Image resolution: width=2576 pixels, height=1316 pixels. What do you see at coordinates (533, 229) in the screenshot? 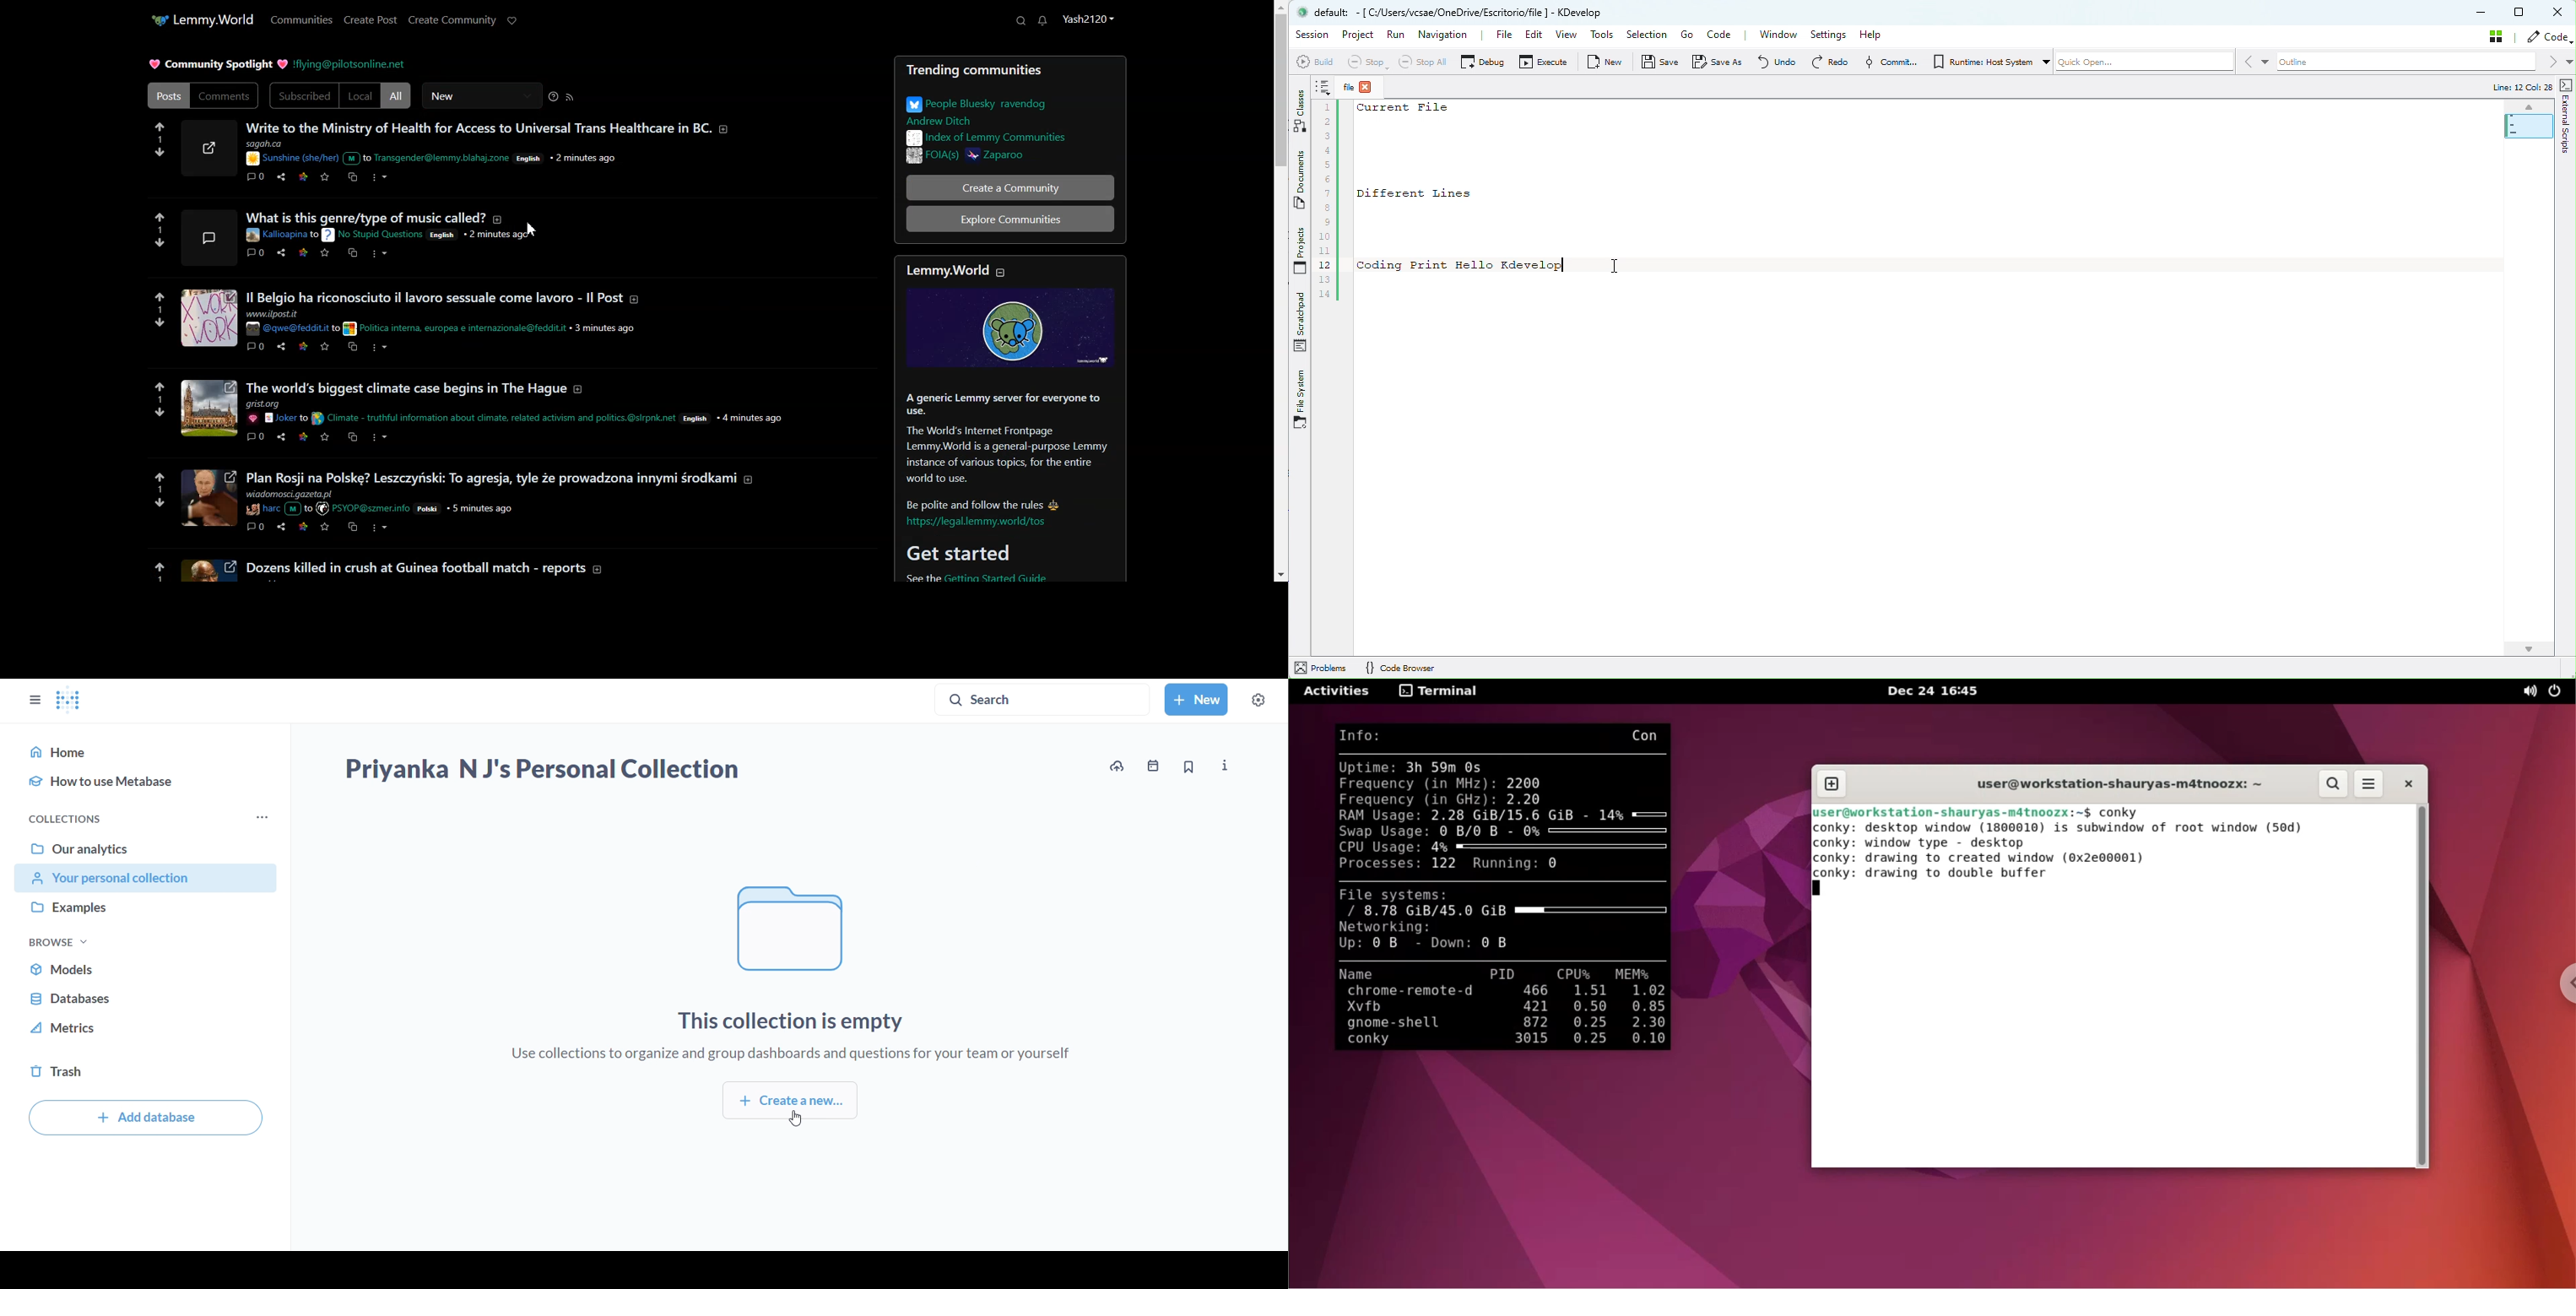
I see `Cursor` at bounding box center [533, 229].